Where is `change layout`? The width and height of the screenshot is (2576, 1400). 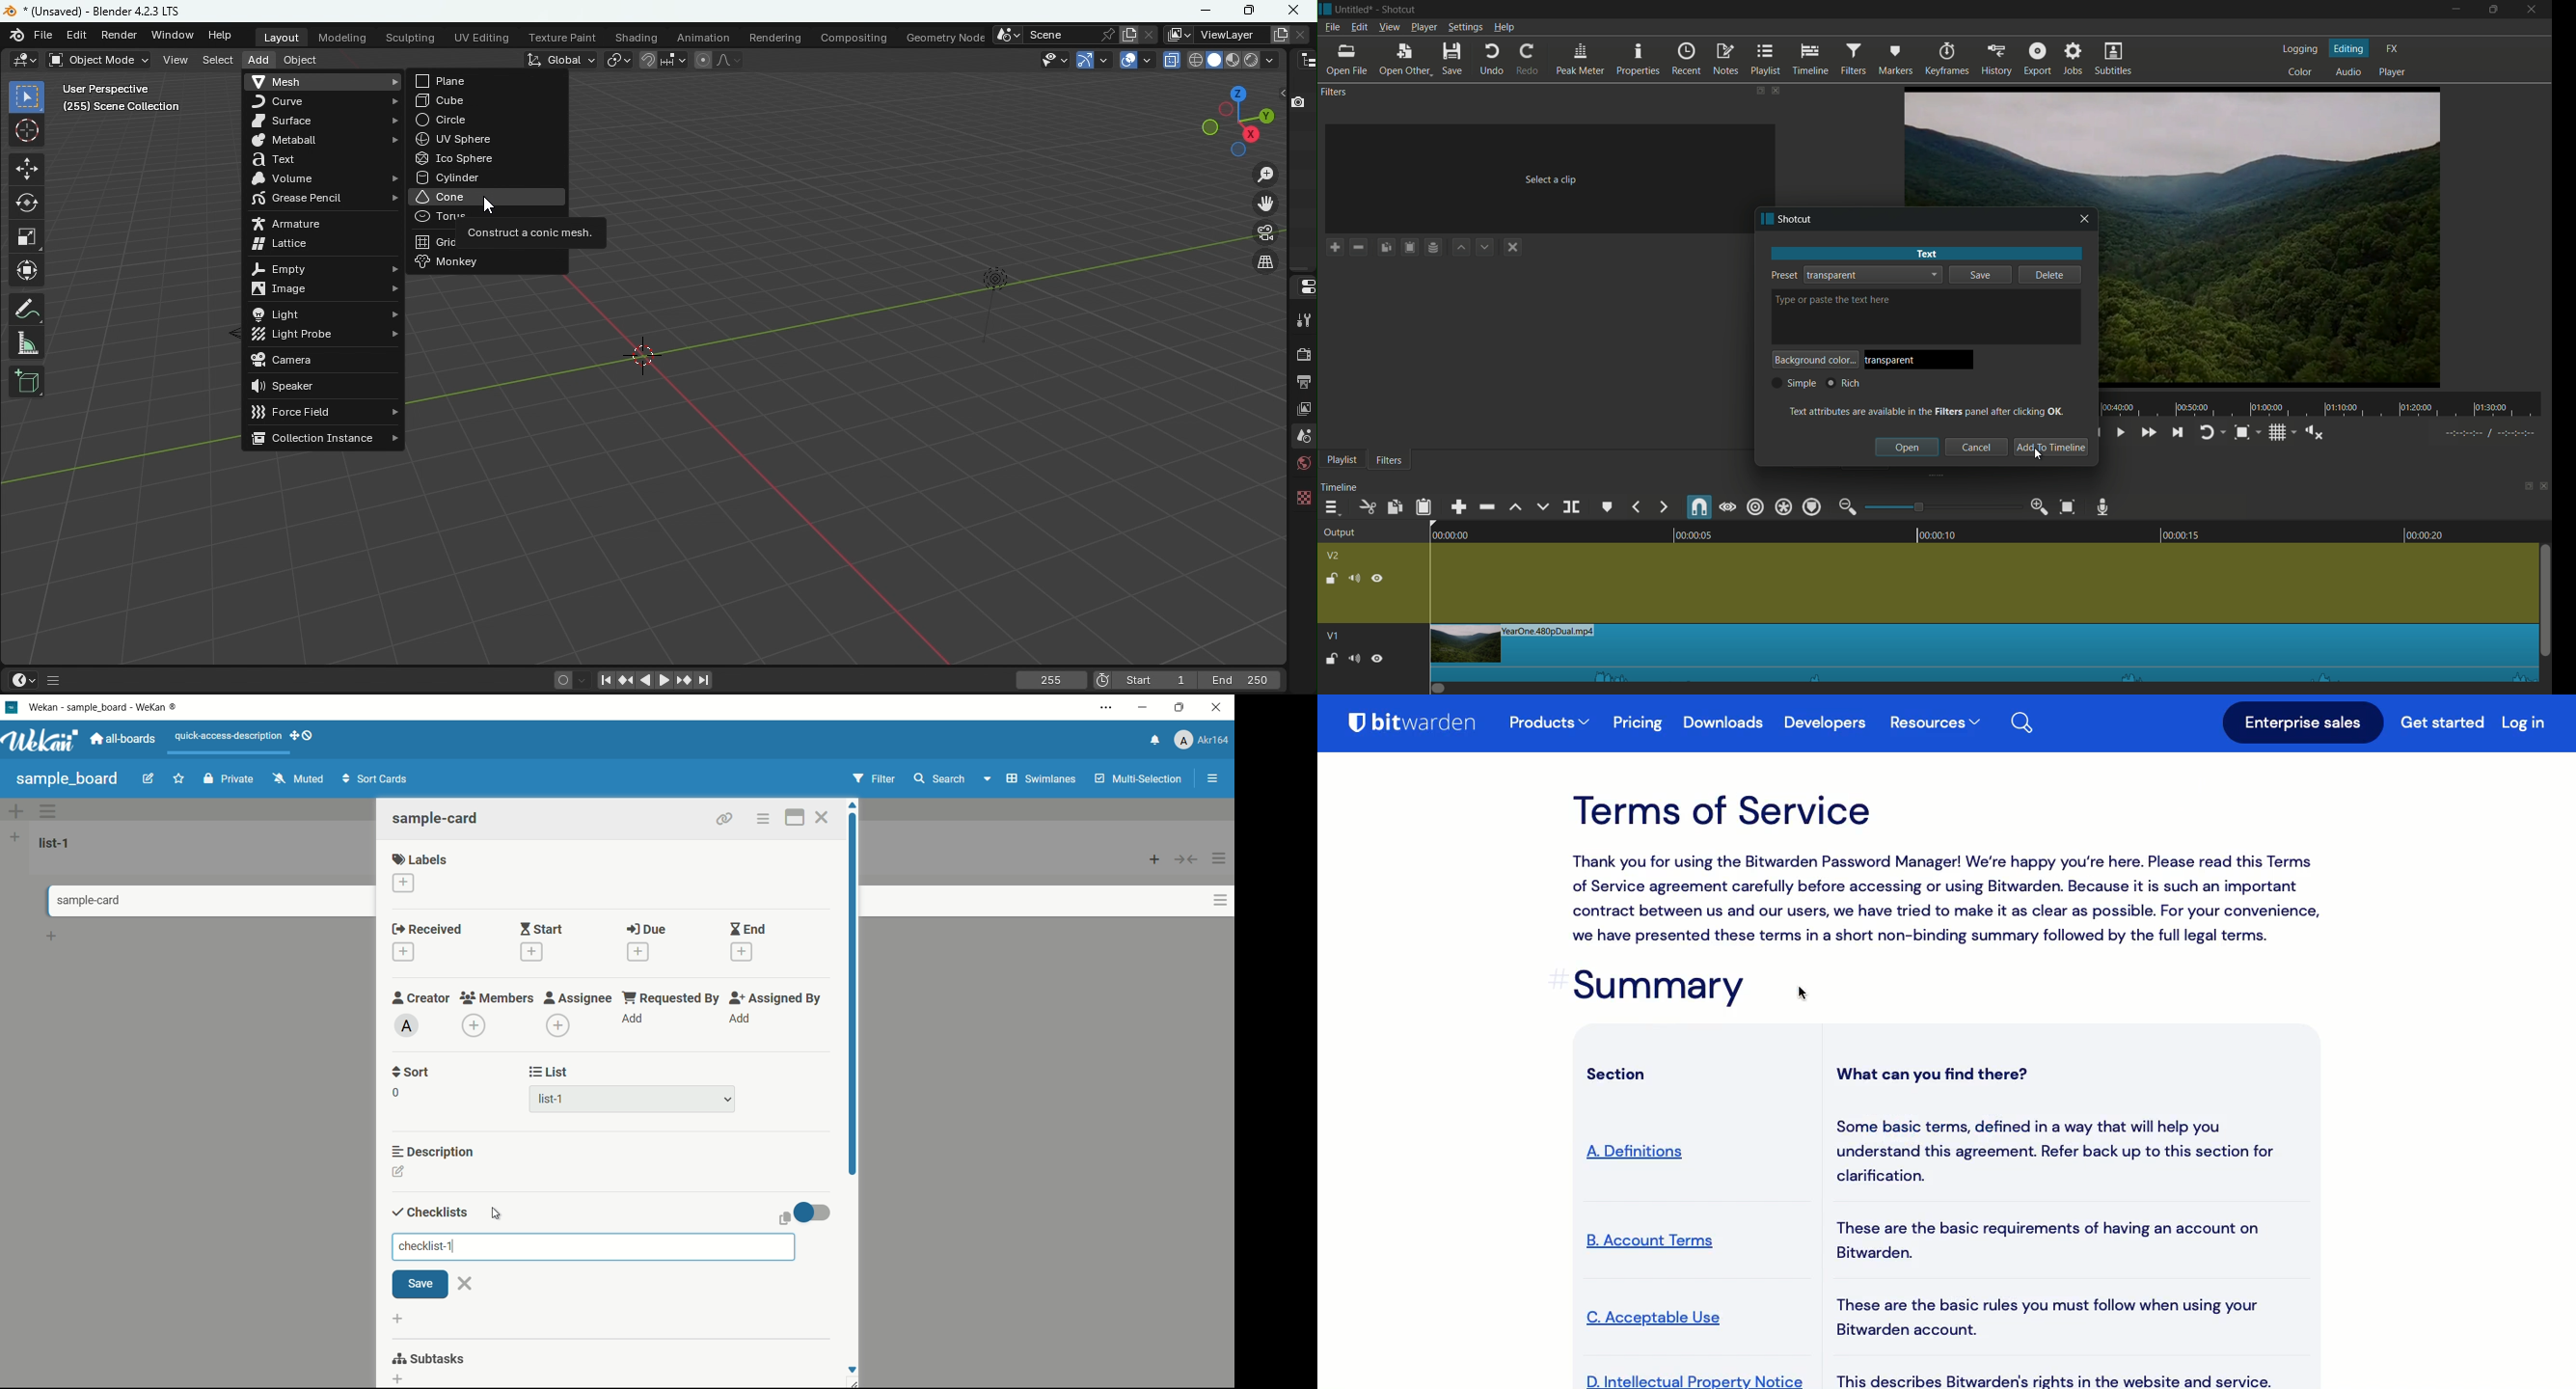 change layout is located at coordinates (1759, 90).